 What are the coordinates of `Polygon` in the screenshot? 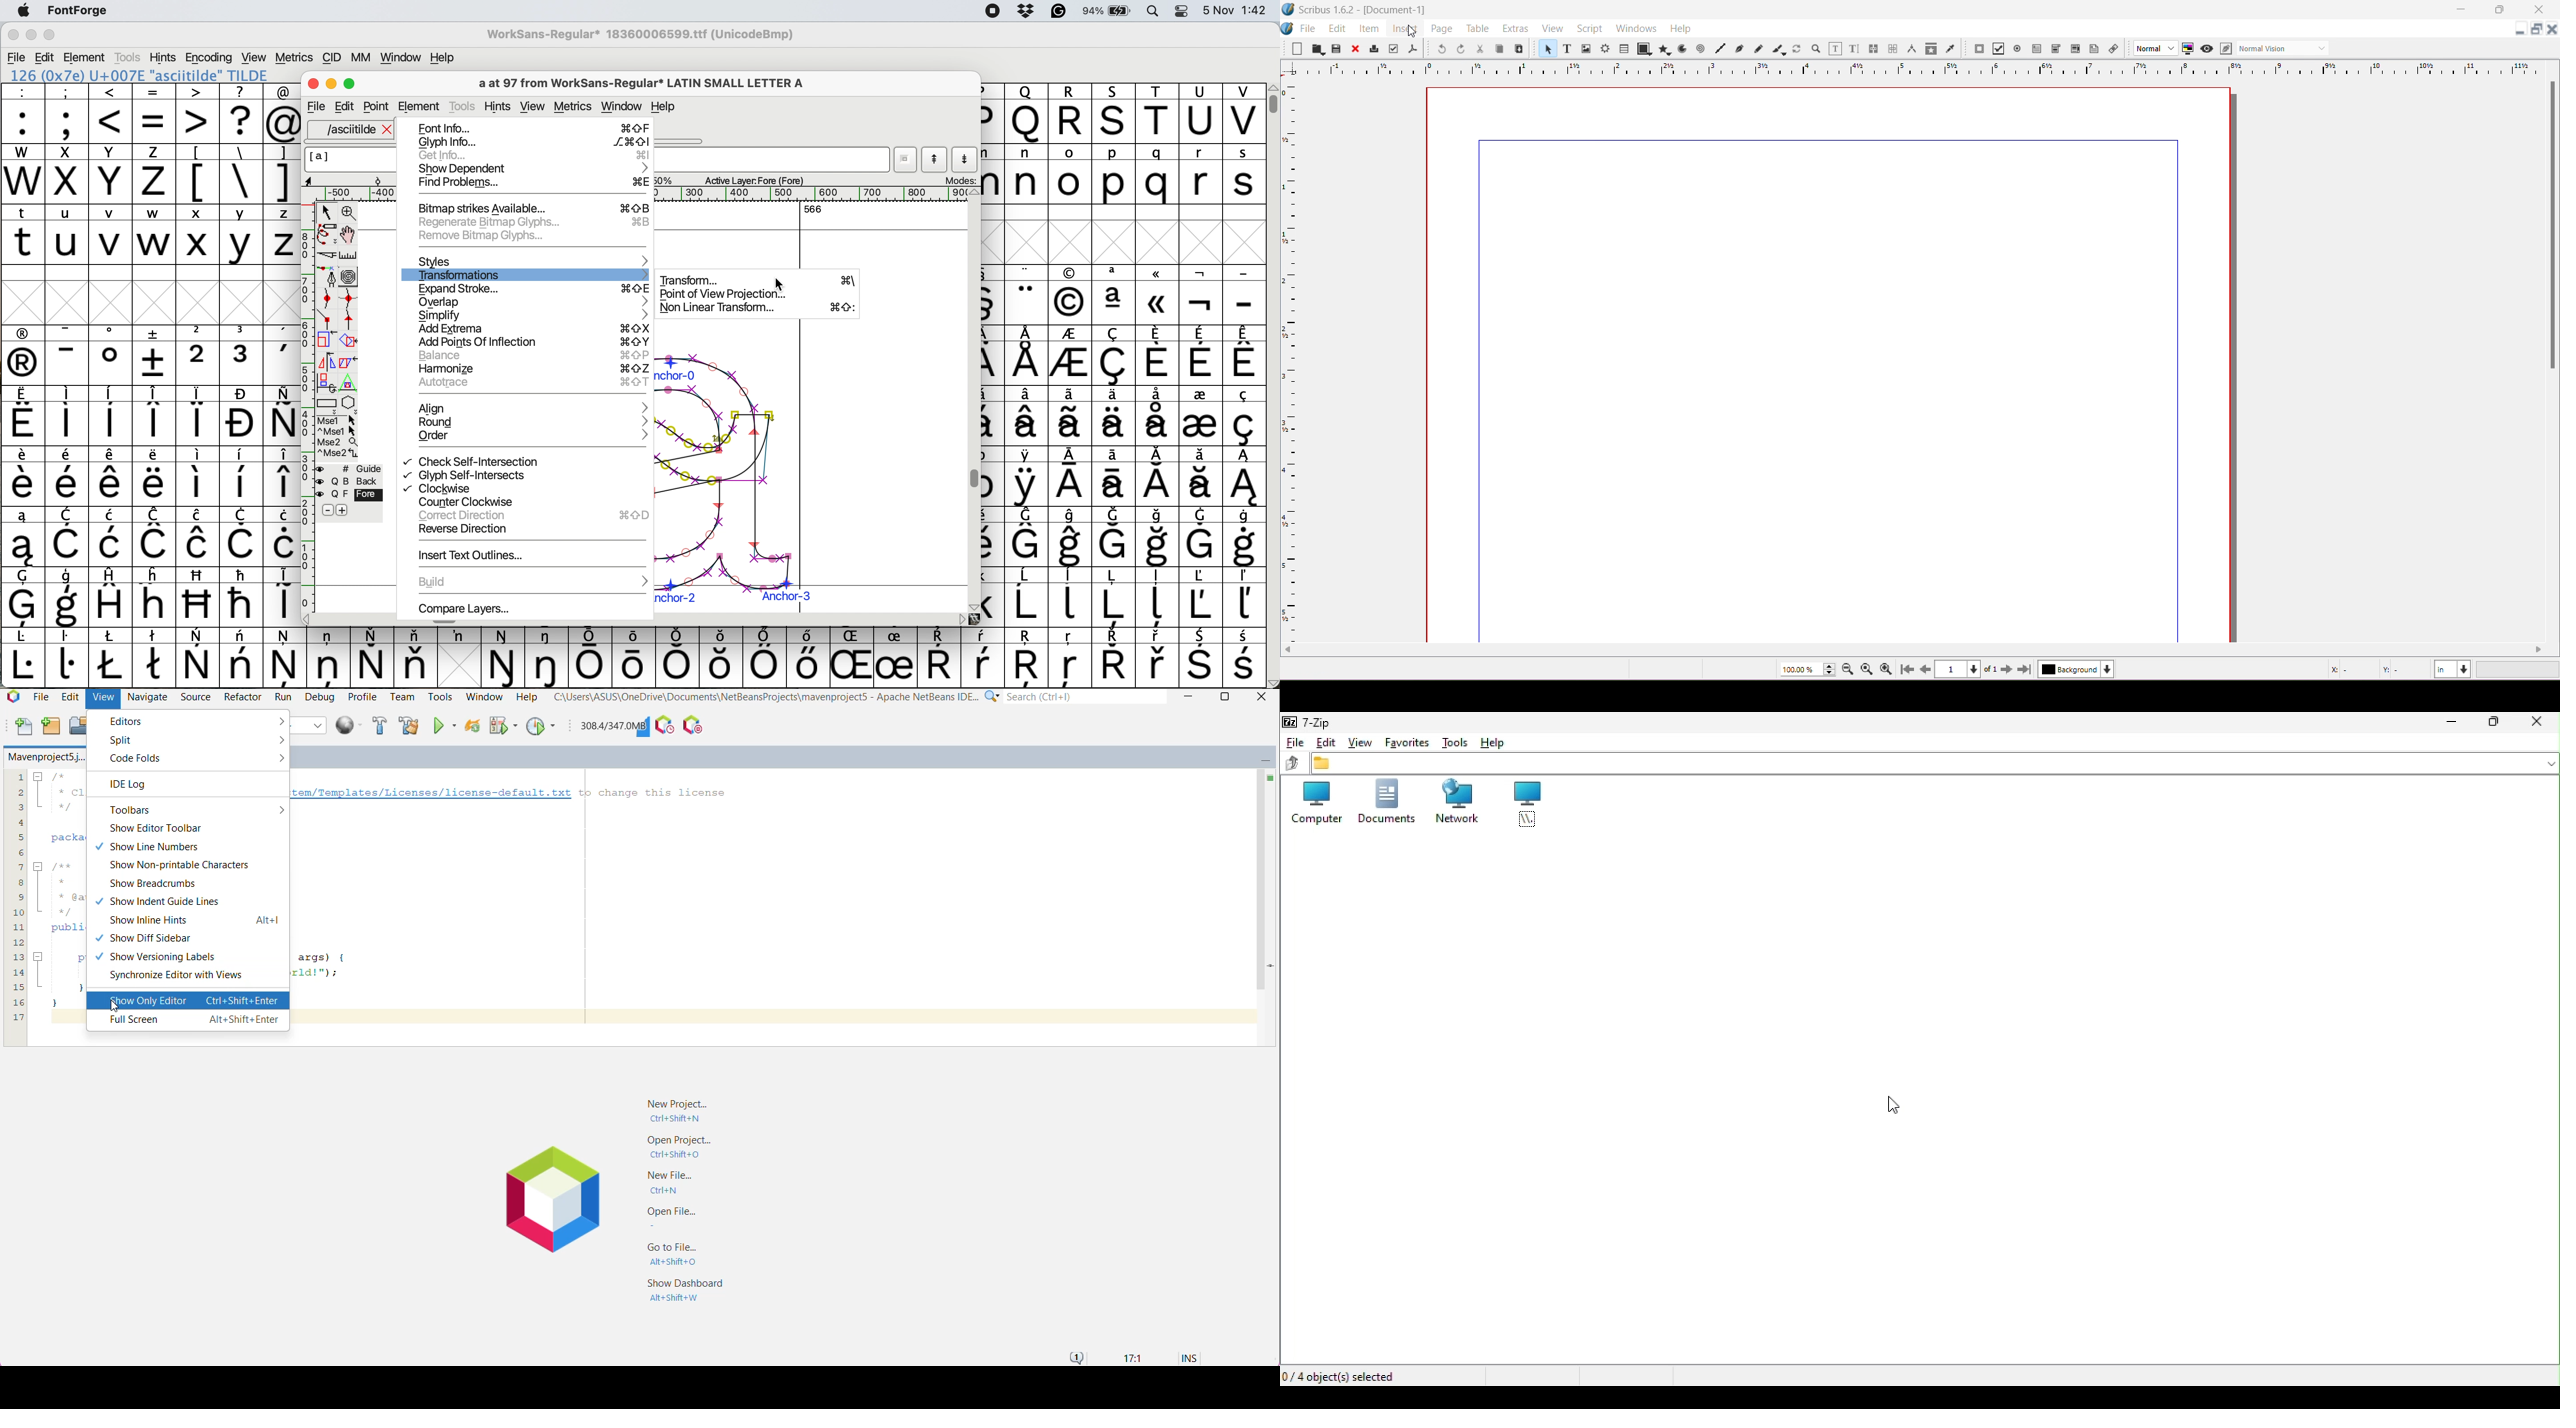 It's located at (1664, 51).